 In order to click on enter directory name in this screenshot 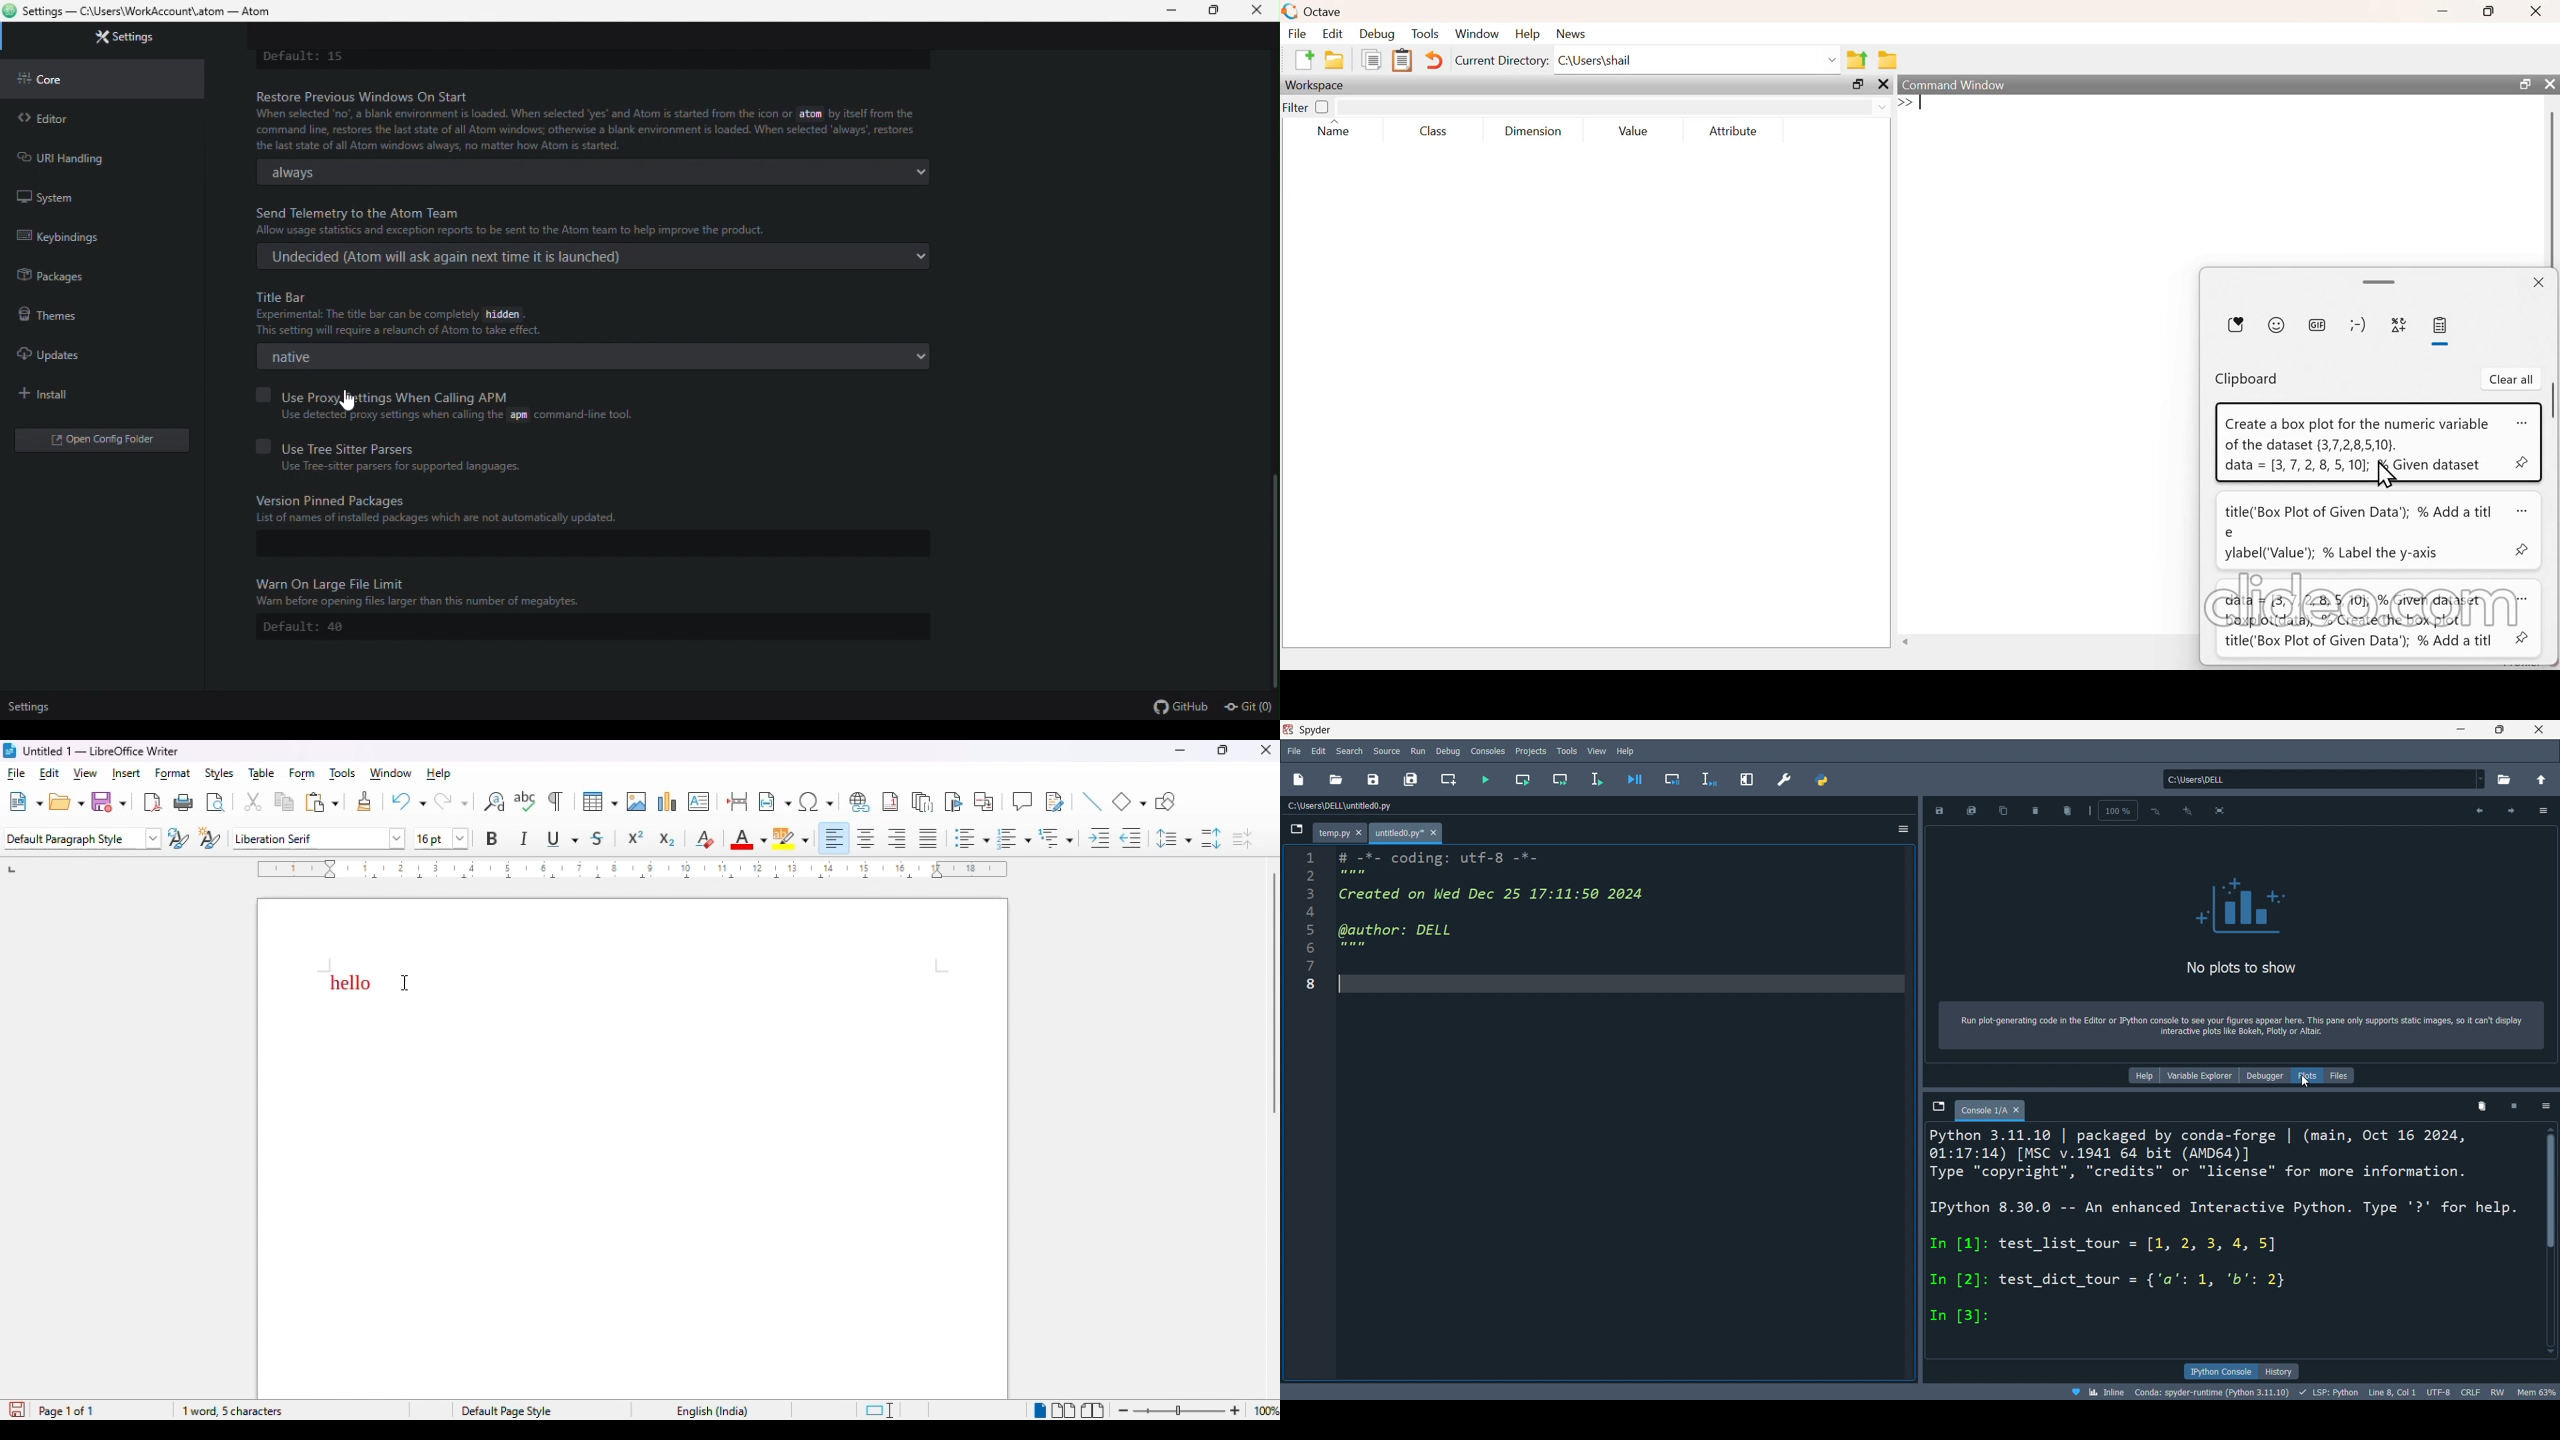, I will do `click(1696, 61)`.